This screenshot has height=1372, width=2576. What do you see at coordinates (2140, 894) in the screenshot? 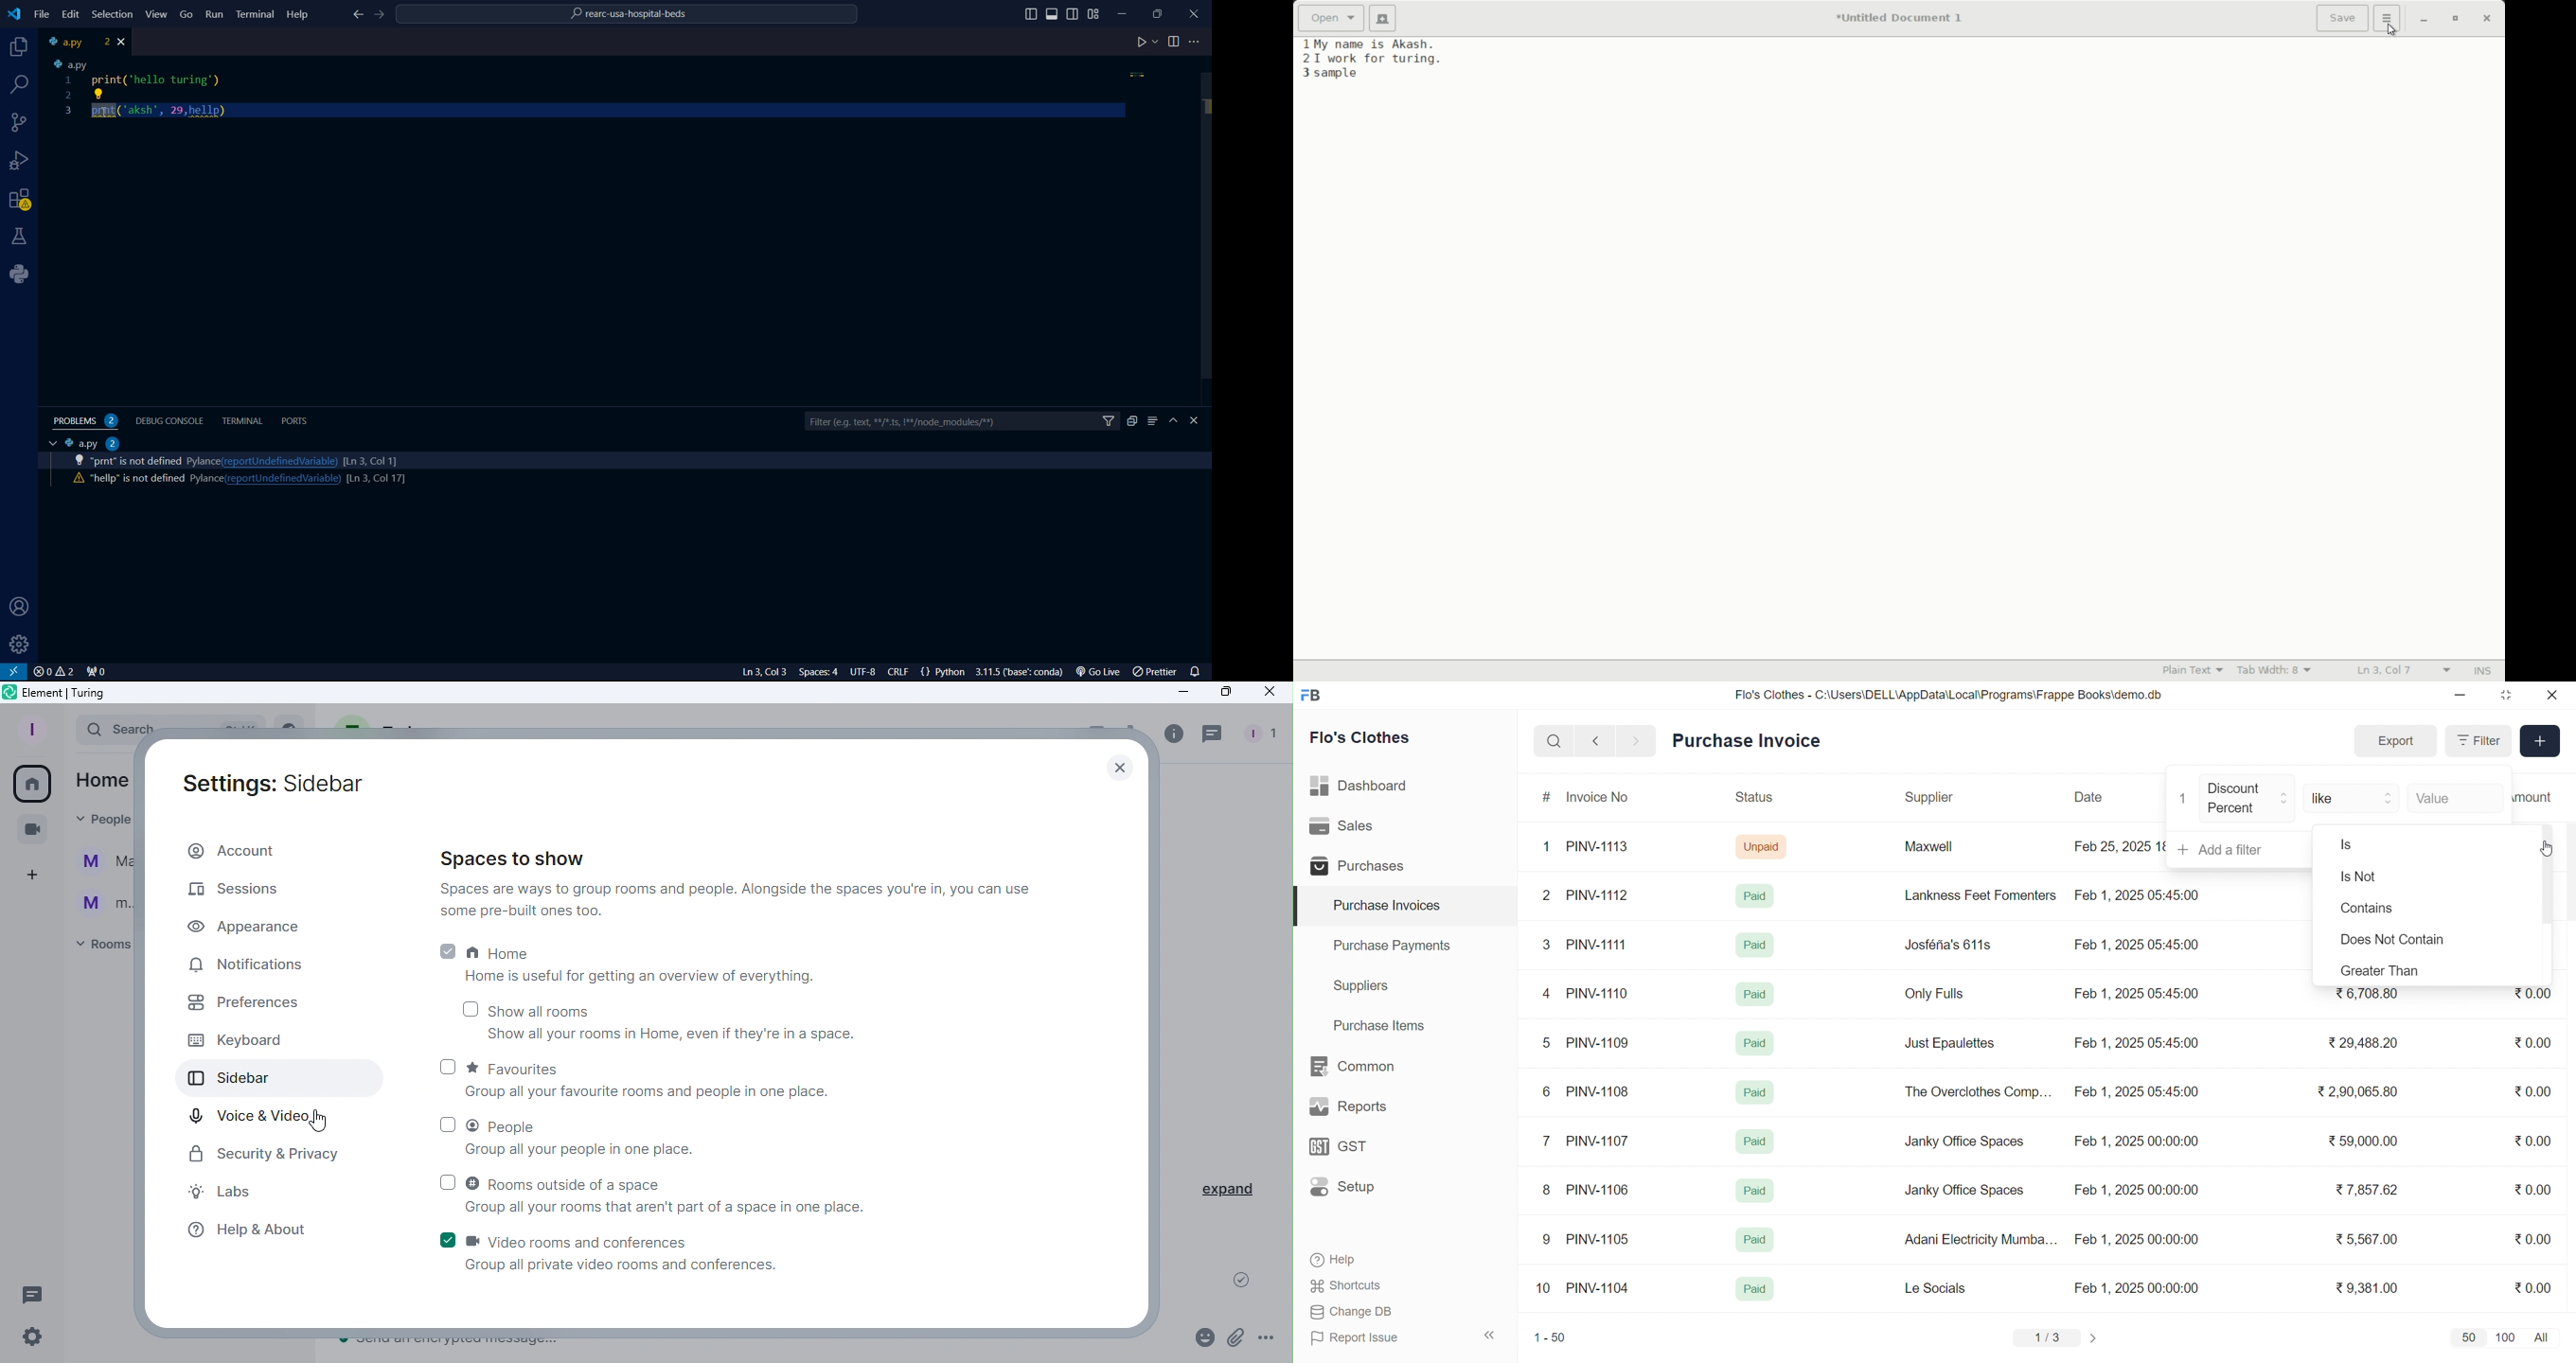
I see `Feb 1, 2025 05:45:00` at bounding box center [2140, 894].